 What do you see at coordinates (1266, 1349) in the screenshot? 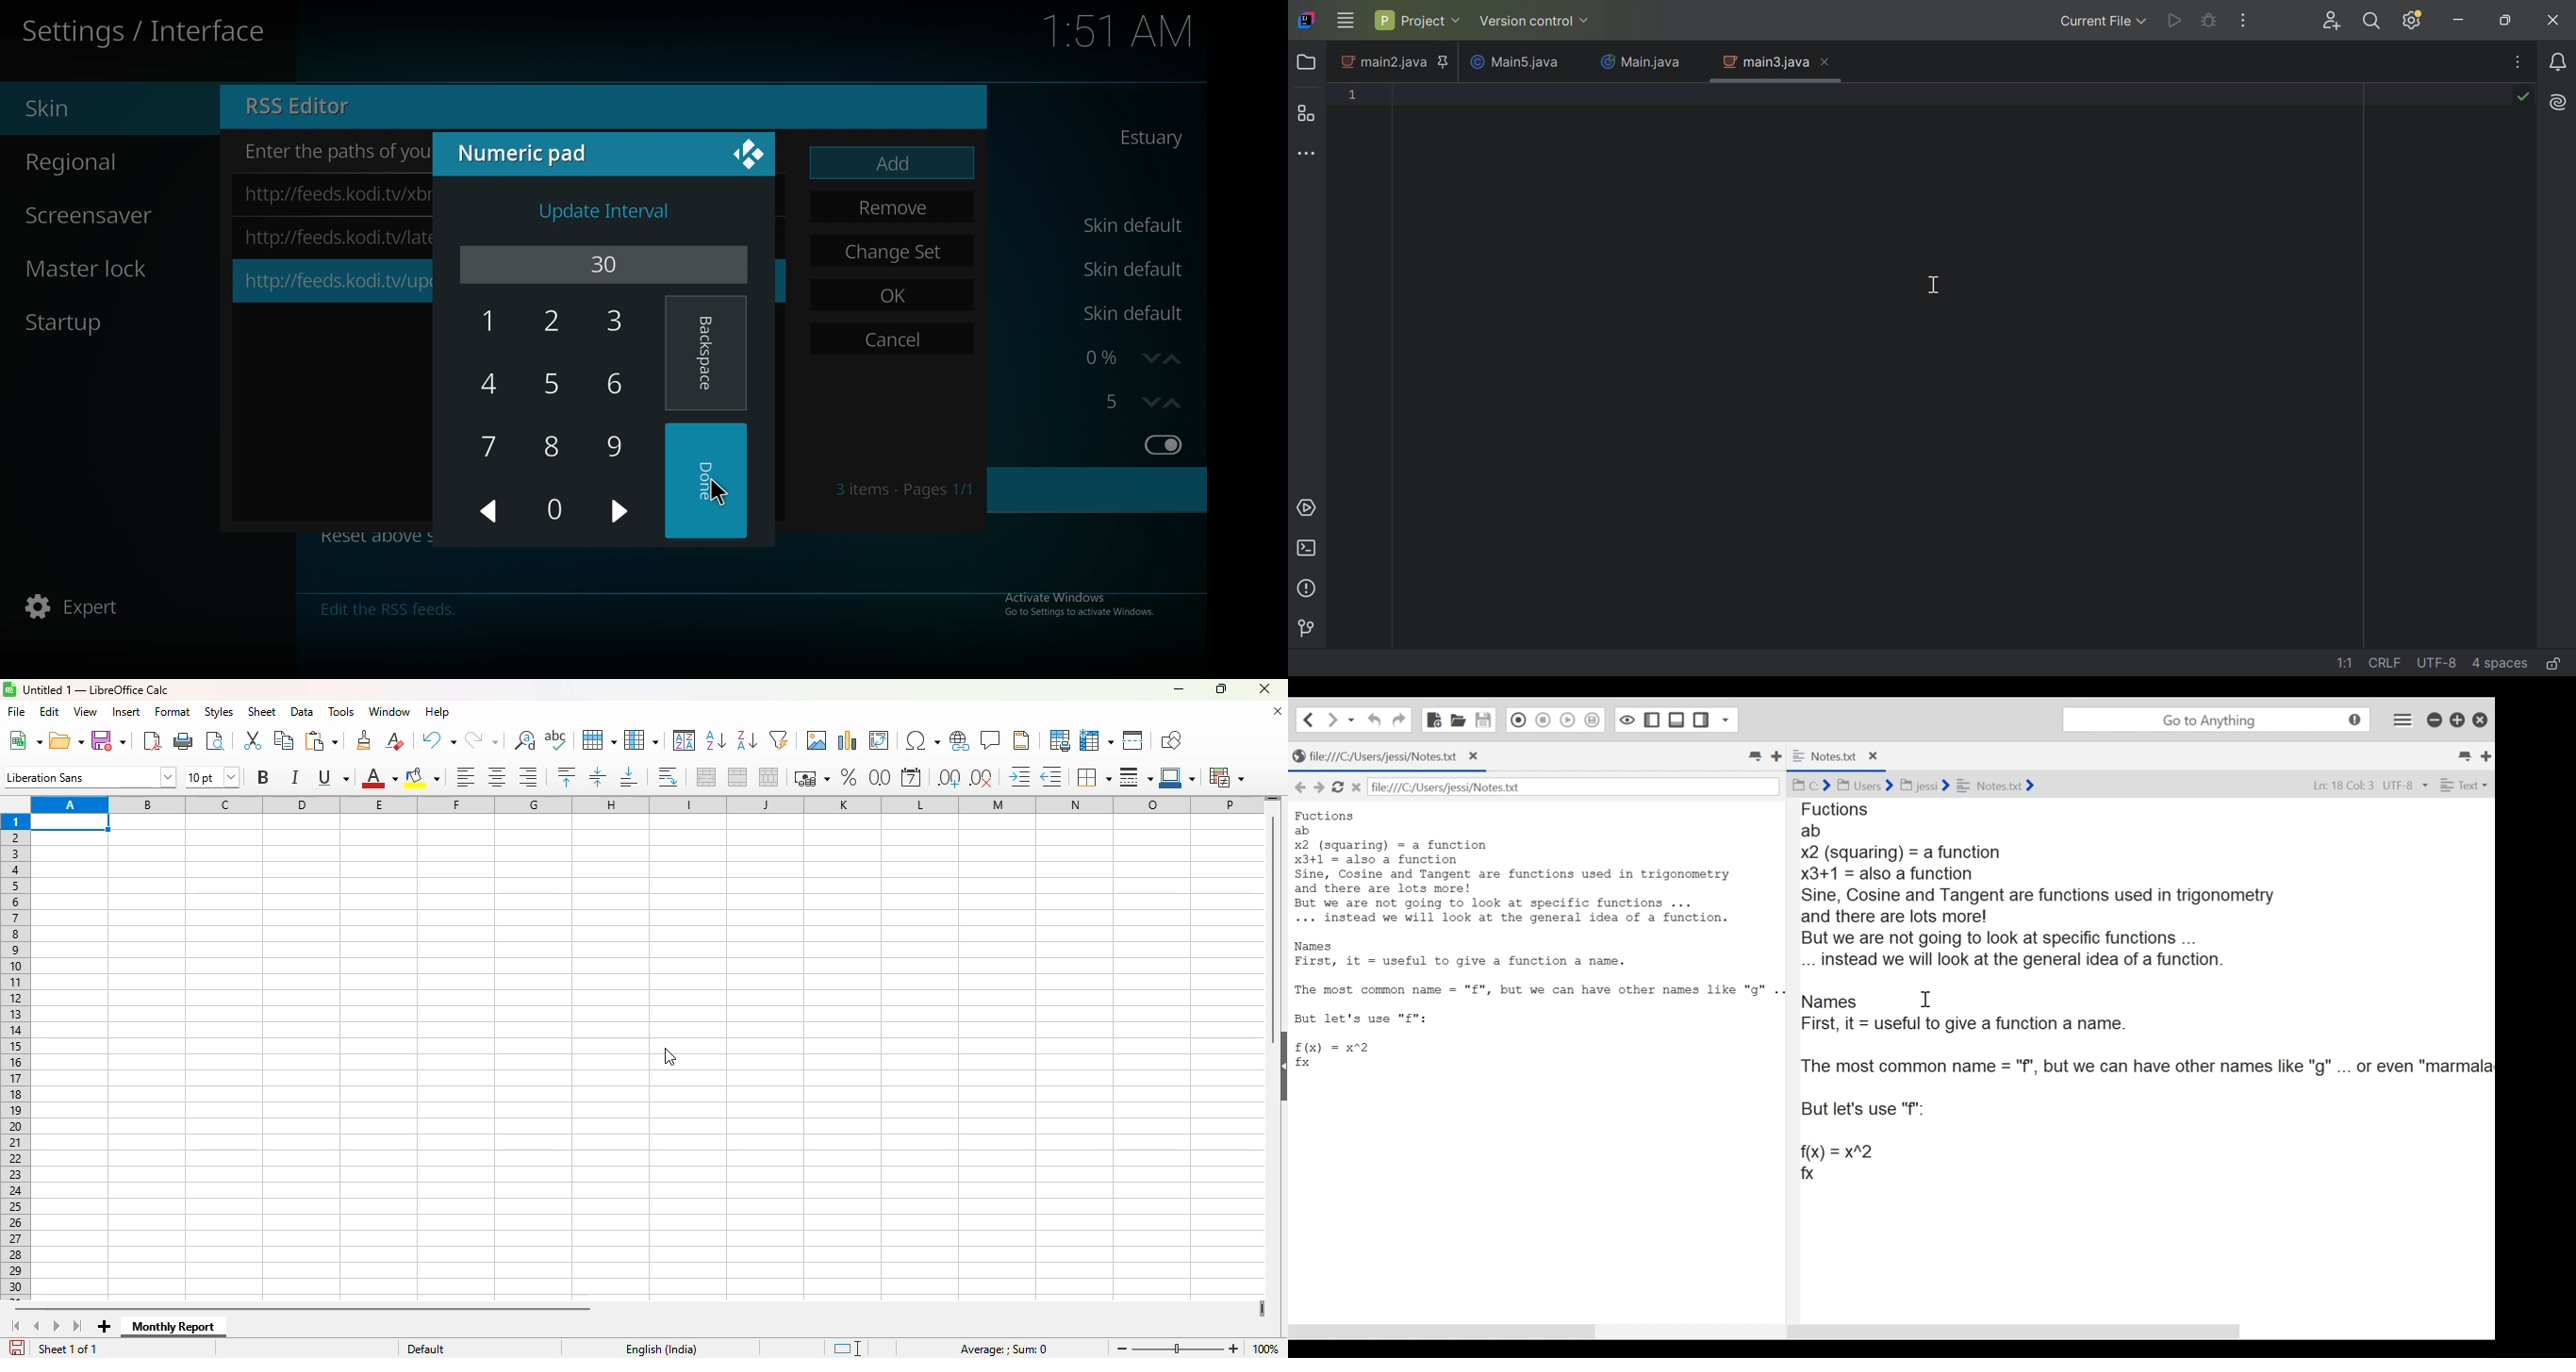
I see `100%` at bounding box center [1266, 1349].